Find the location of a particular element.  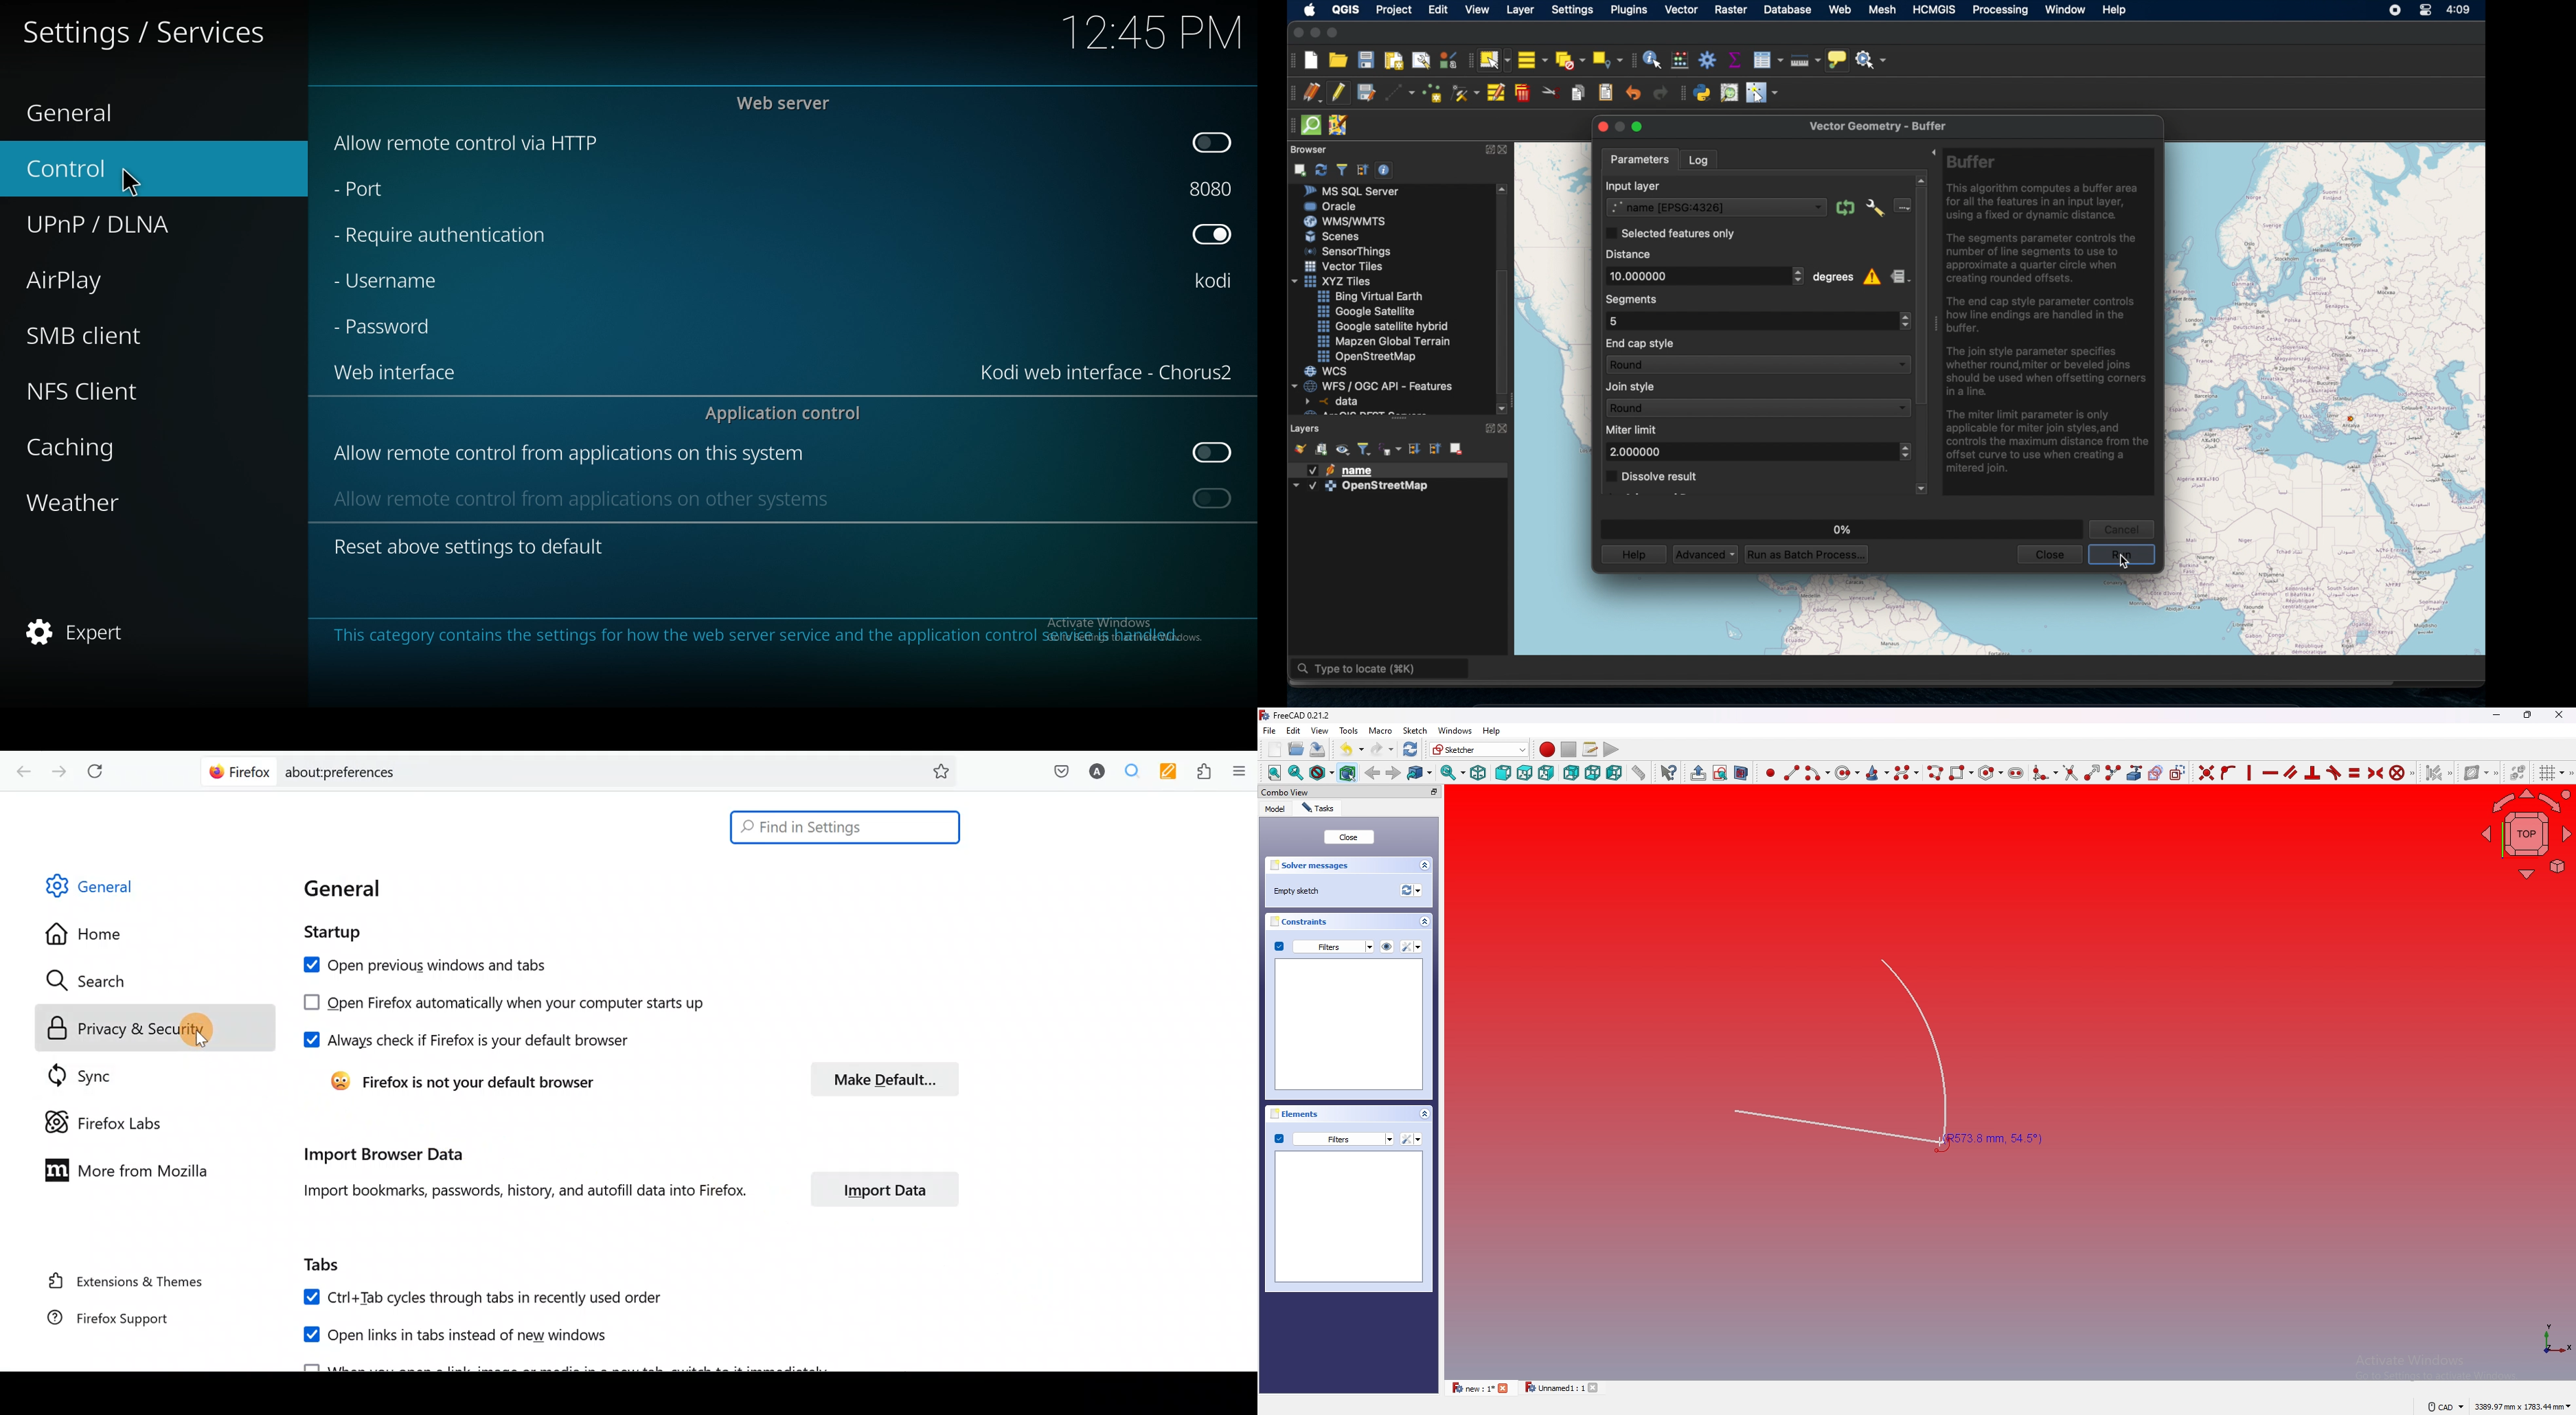

bounding object is located at coordinates (1348, 771).